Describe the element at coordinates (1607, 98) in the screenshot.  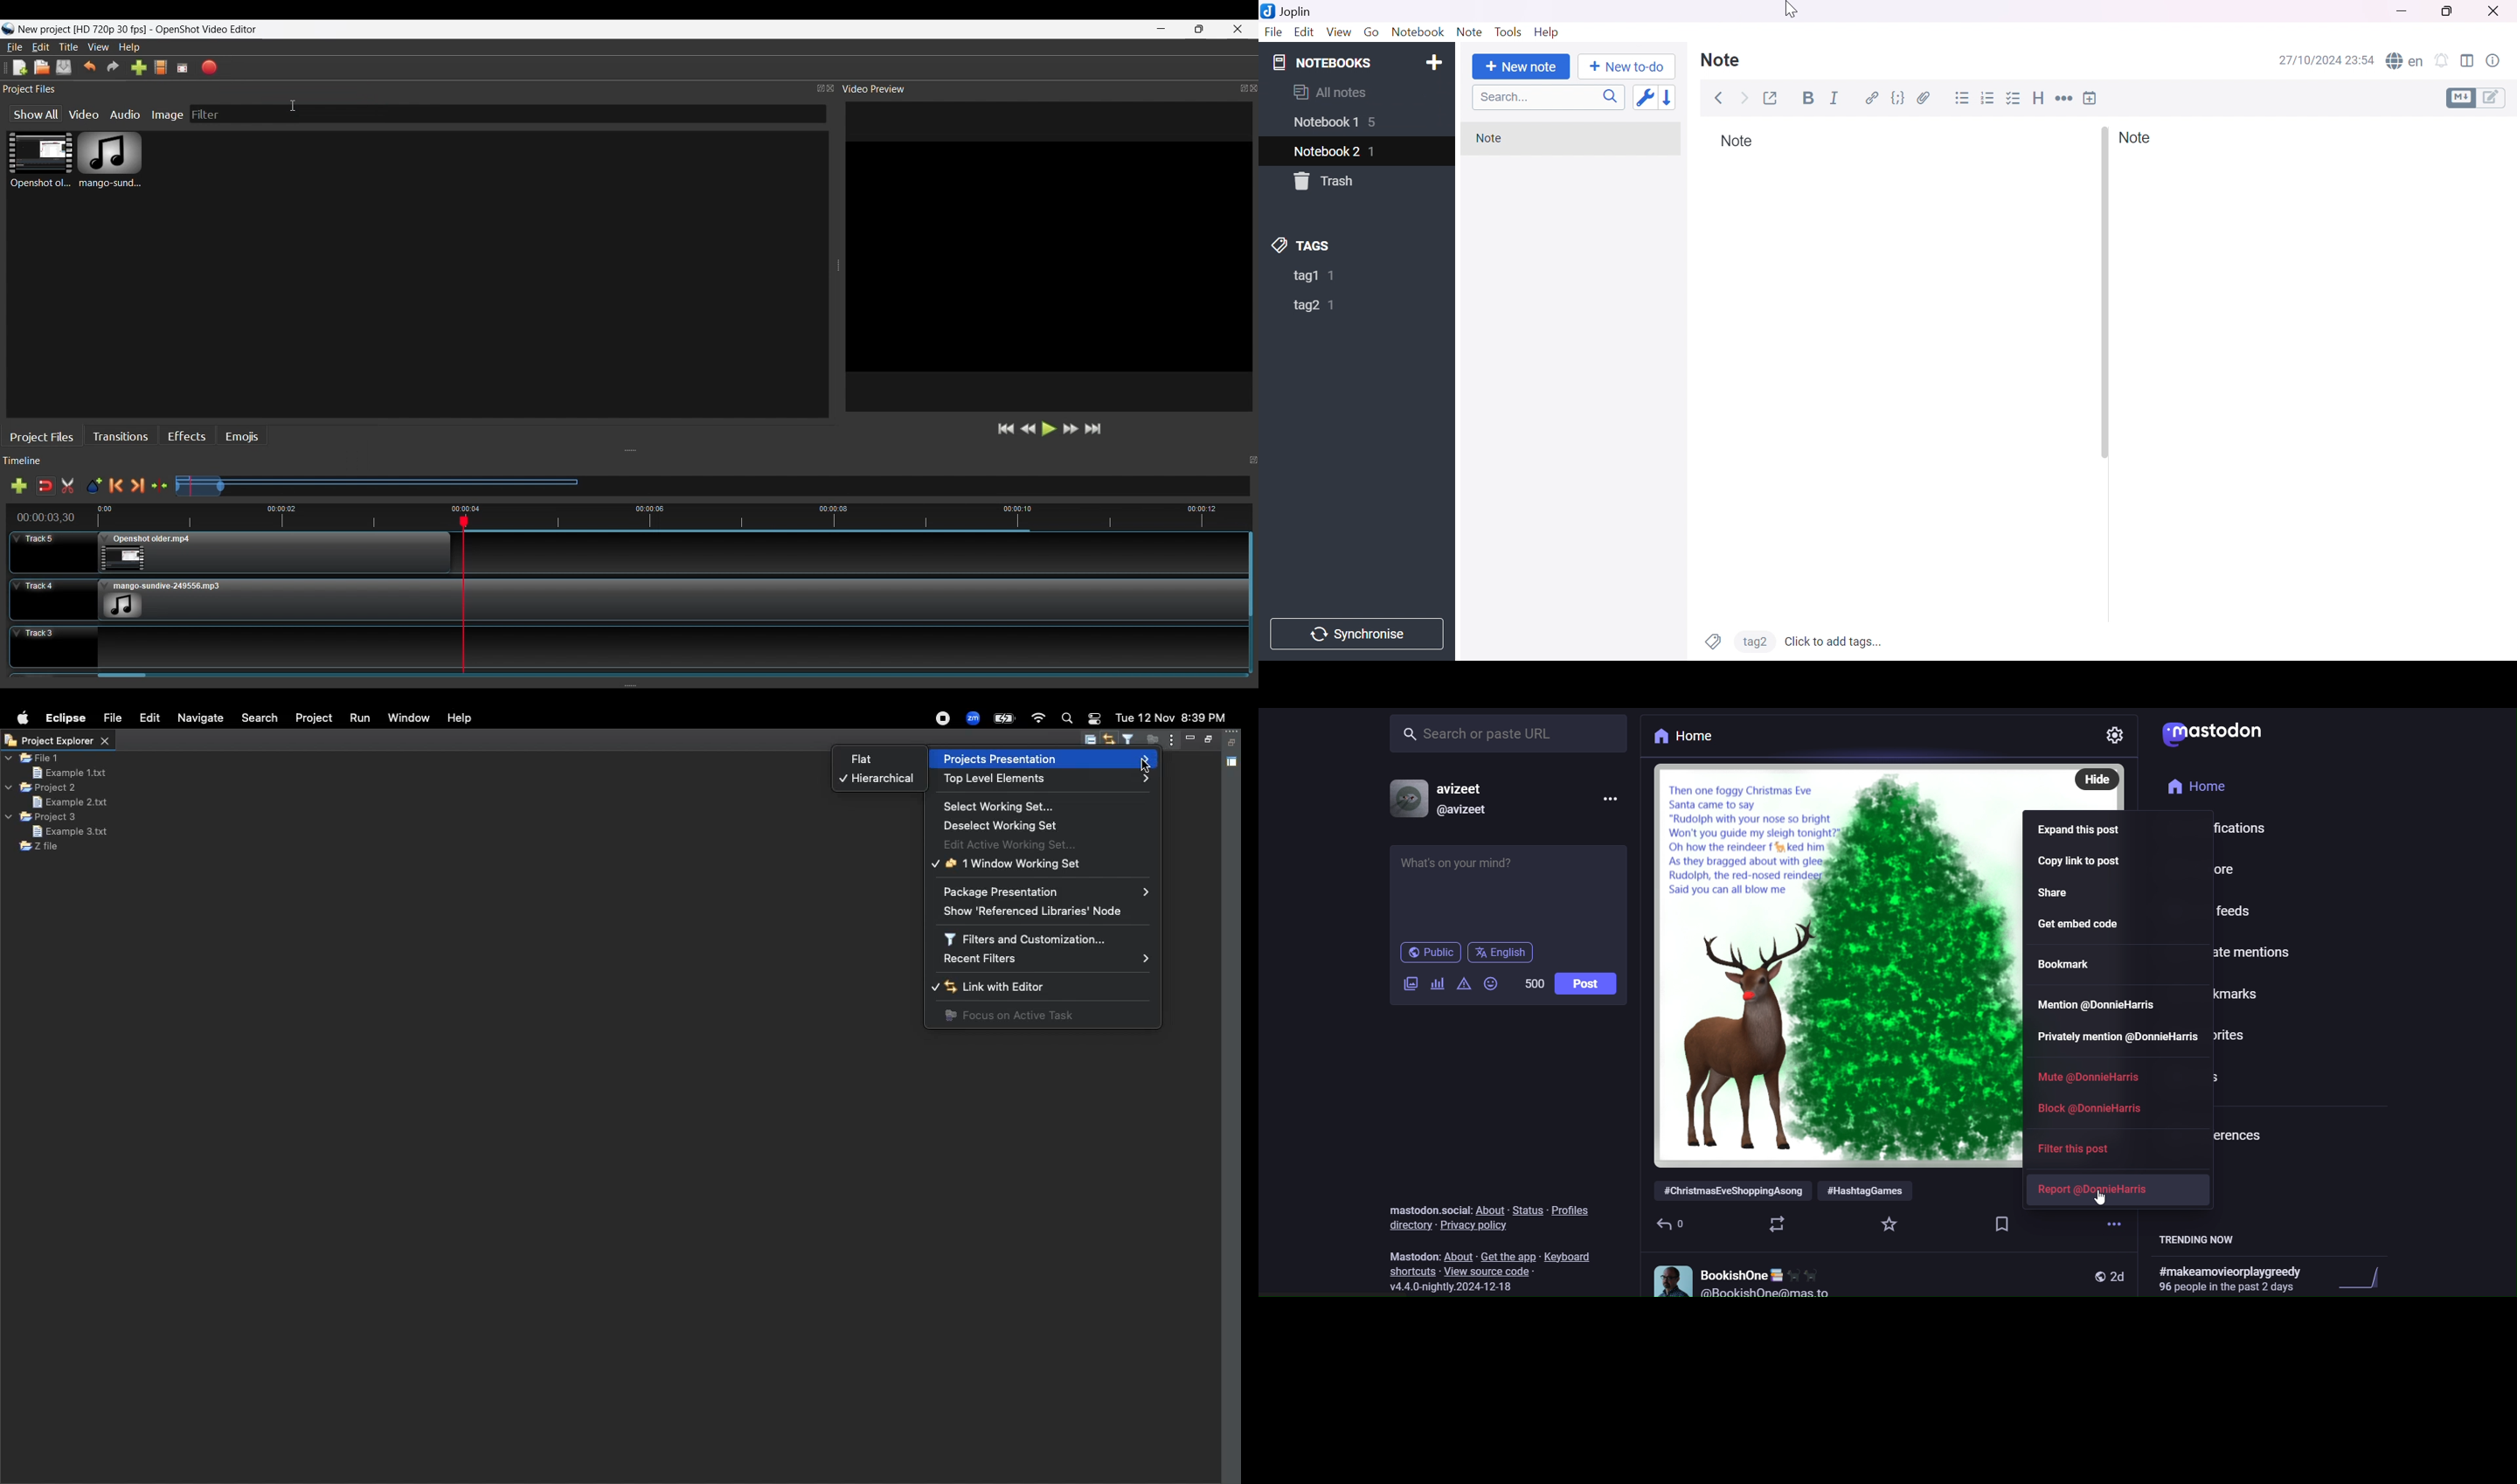
I see `Search icon` at that location.